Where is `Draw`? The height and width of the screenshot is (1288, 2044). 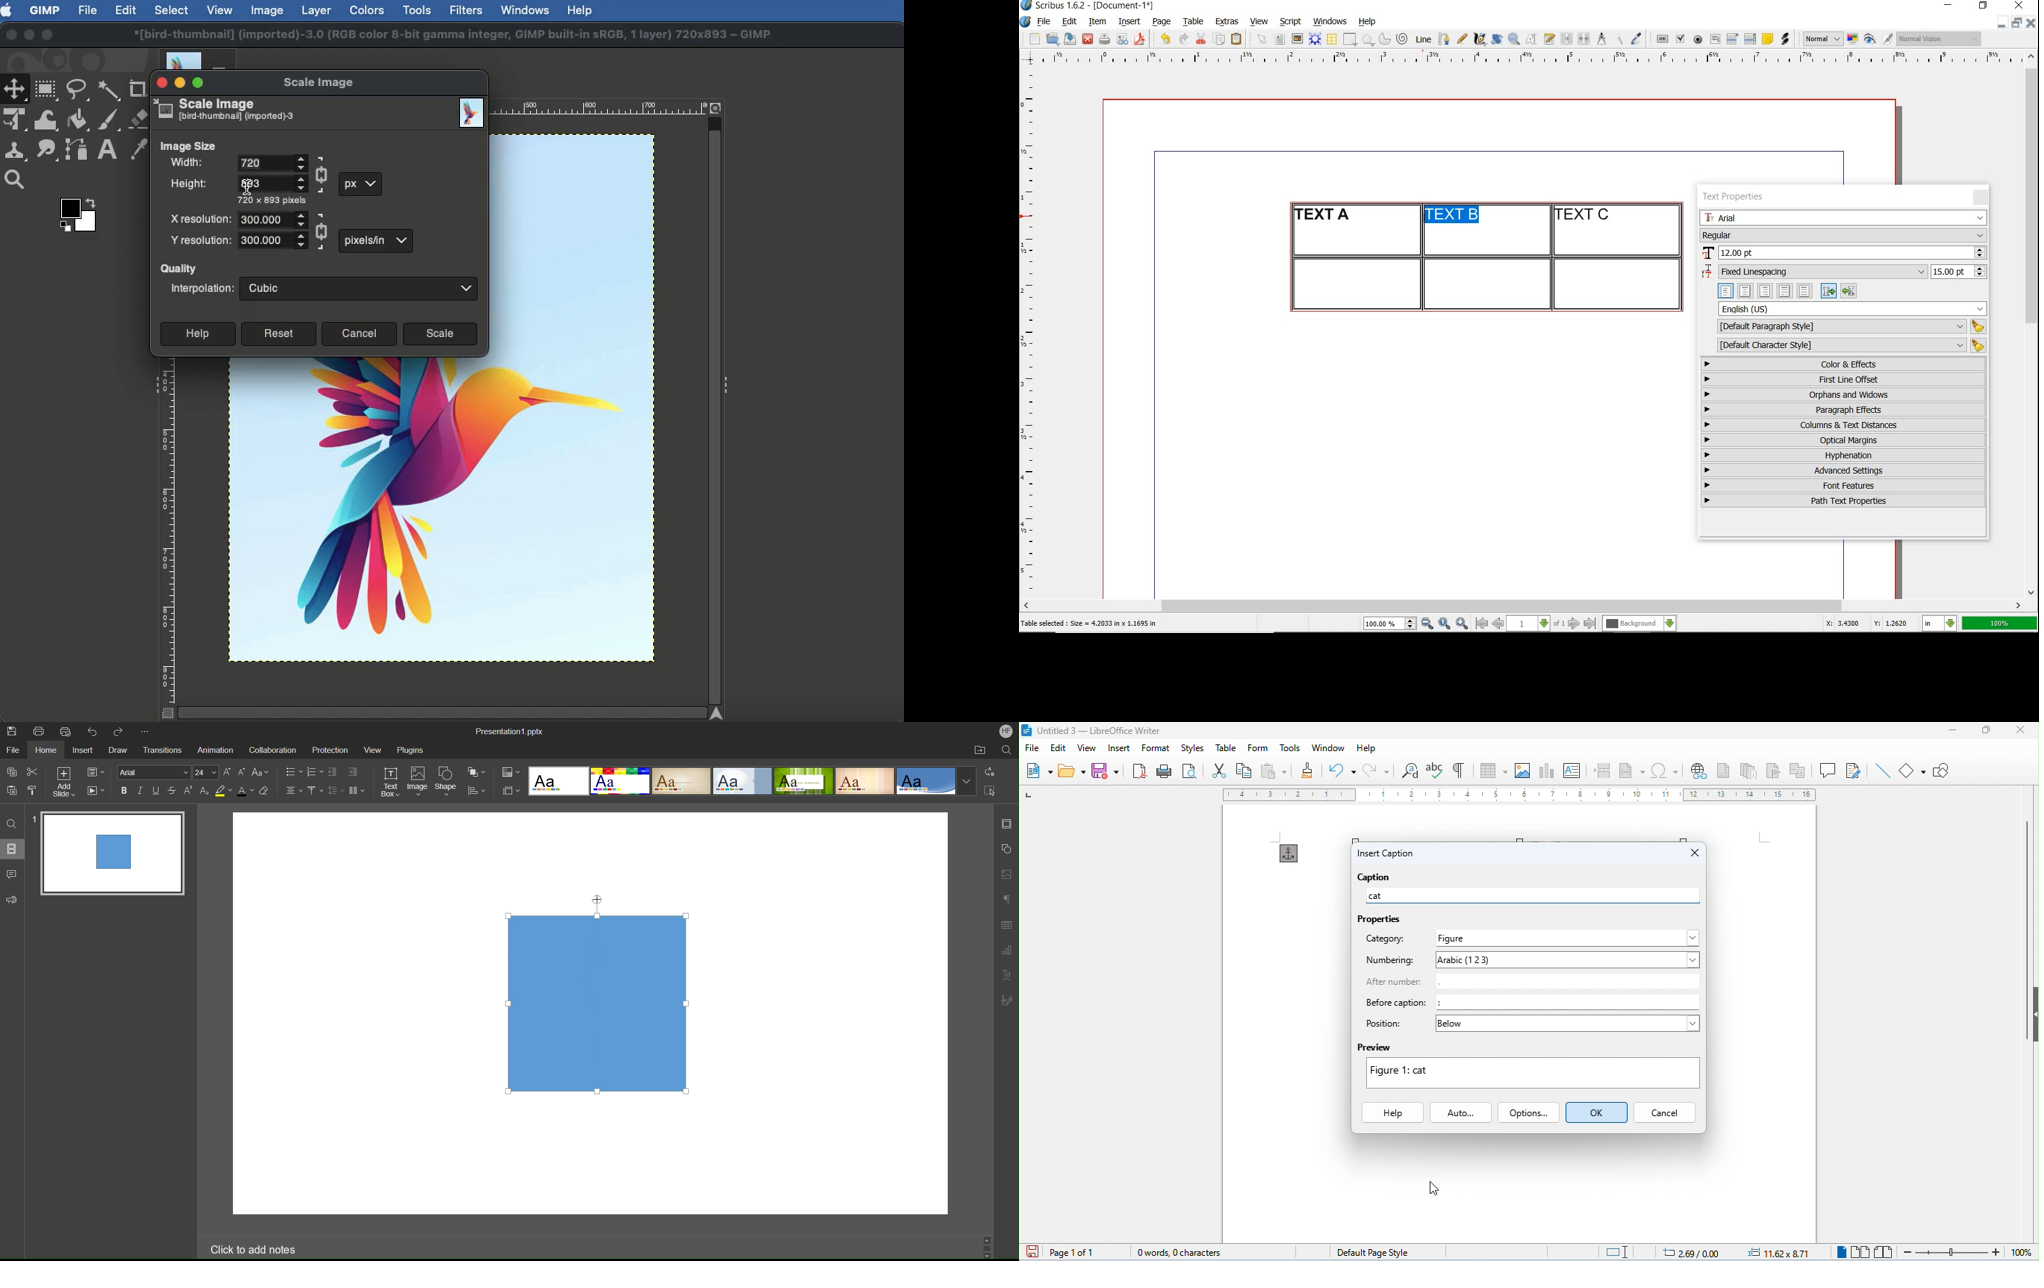
Draw is located at coordinates (117, 749).